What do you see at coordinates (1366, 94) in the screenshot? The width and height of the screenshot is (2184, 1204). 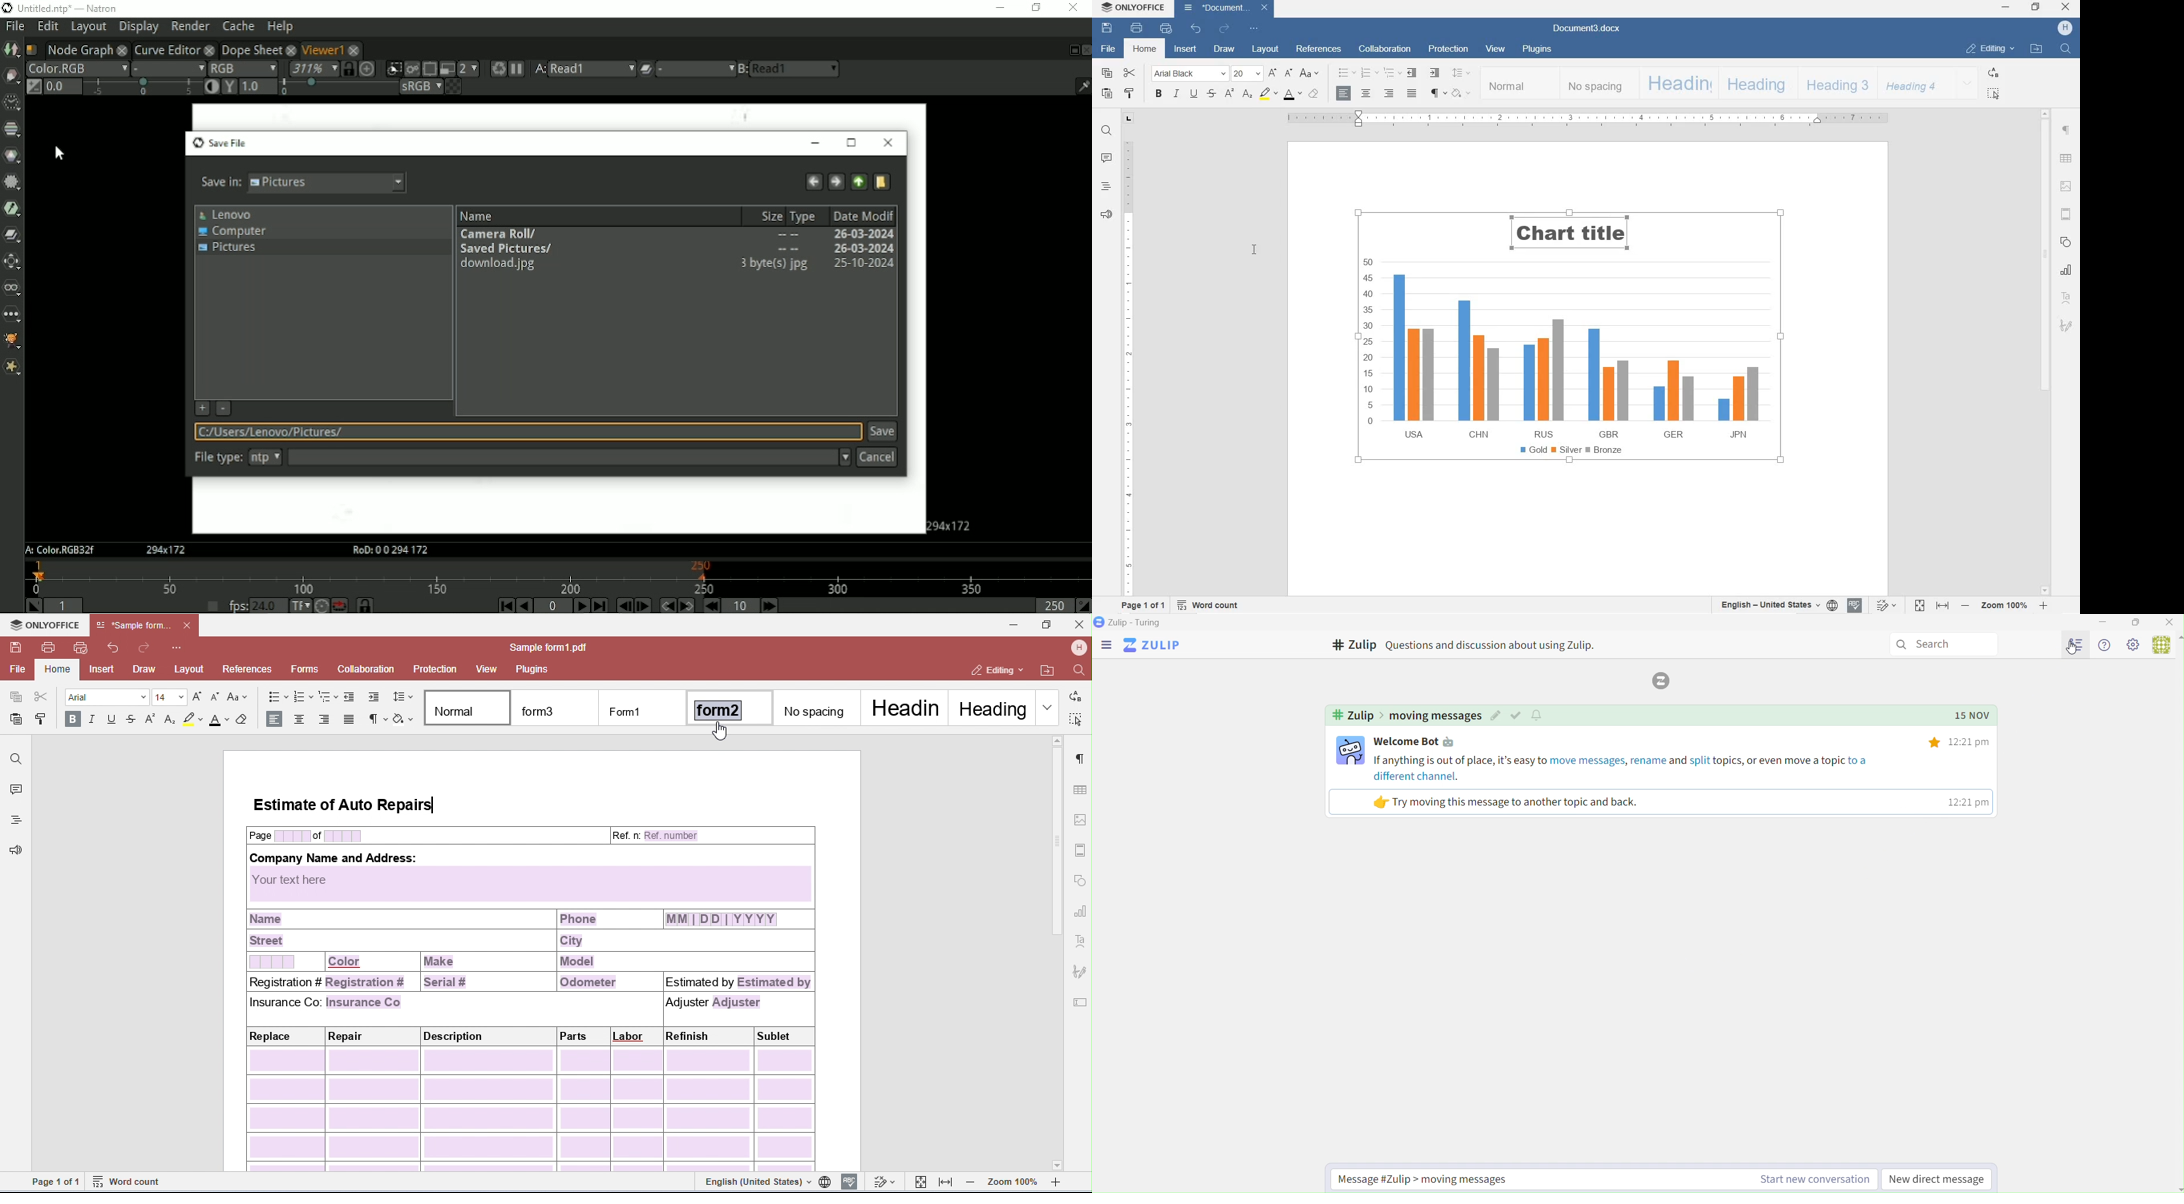 I see `CENTER ALIGN` at bounding box center [1366, 94].